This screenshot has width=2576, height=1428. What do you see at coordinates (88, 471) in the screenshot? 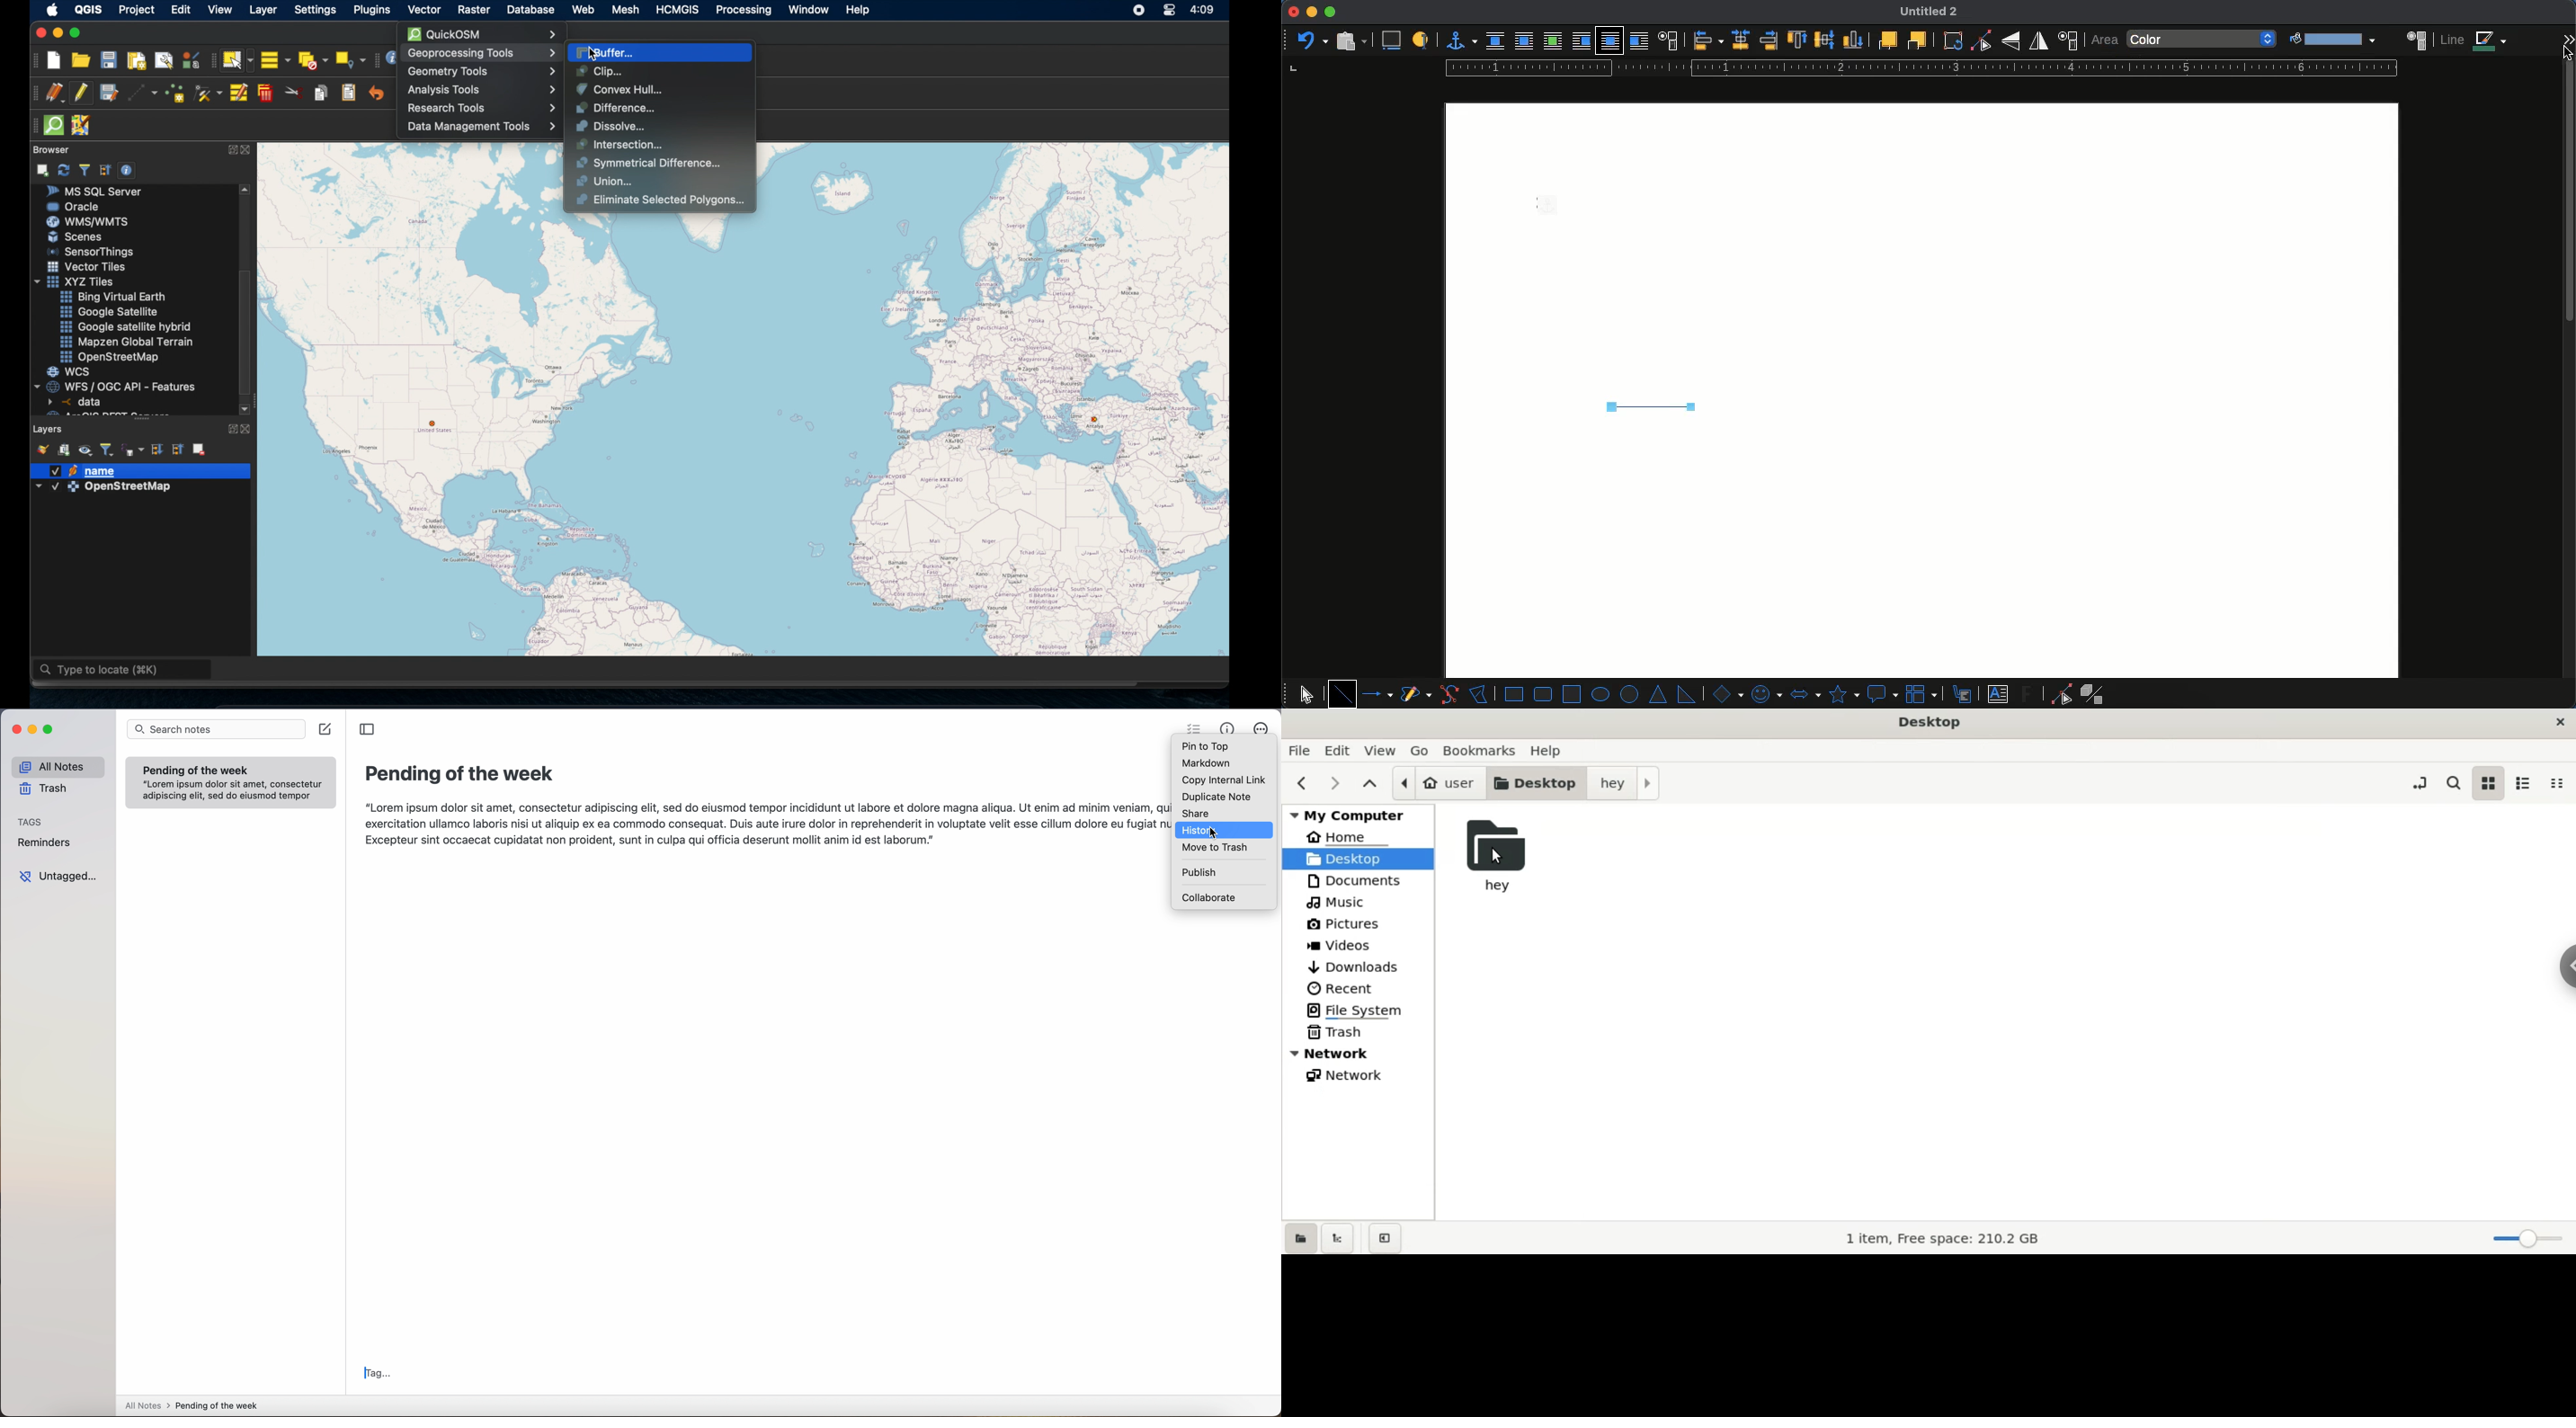
I see `name layer` at bounding box center [88, 471].